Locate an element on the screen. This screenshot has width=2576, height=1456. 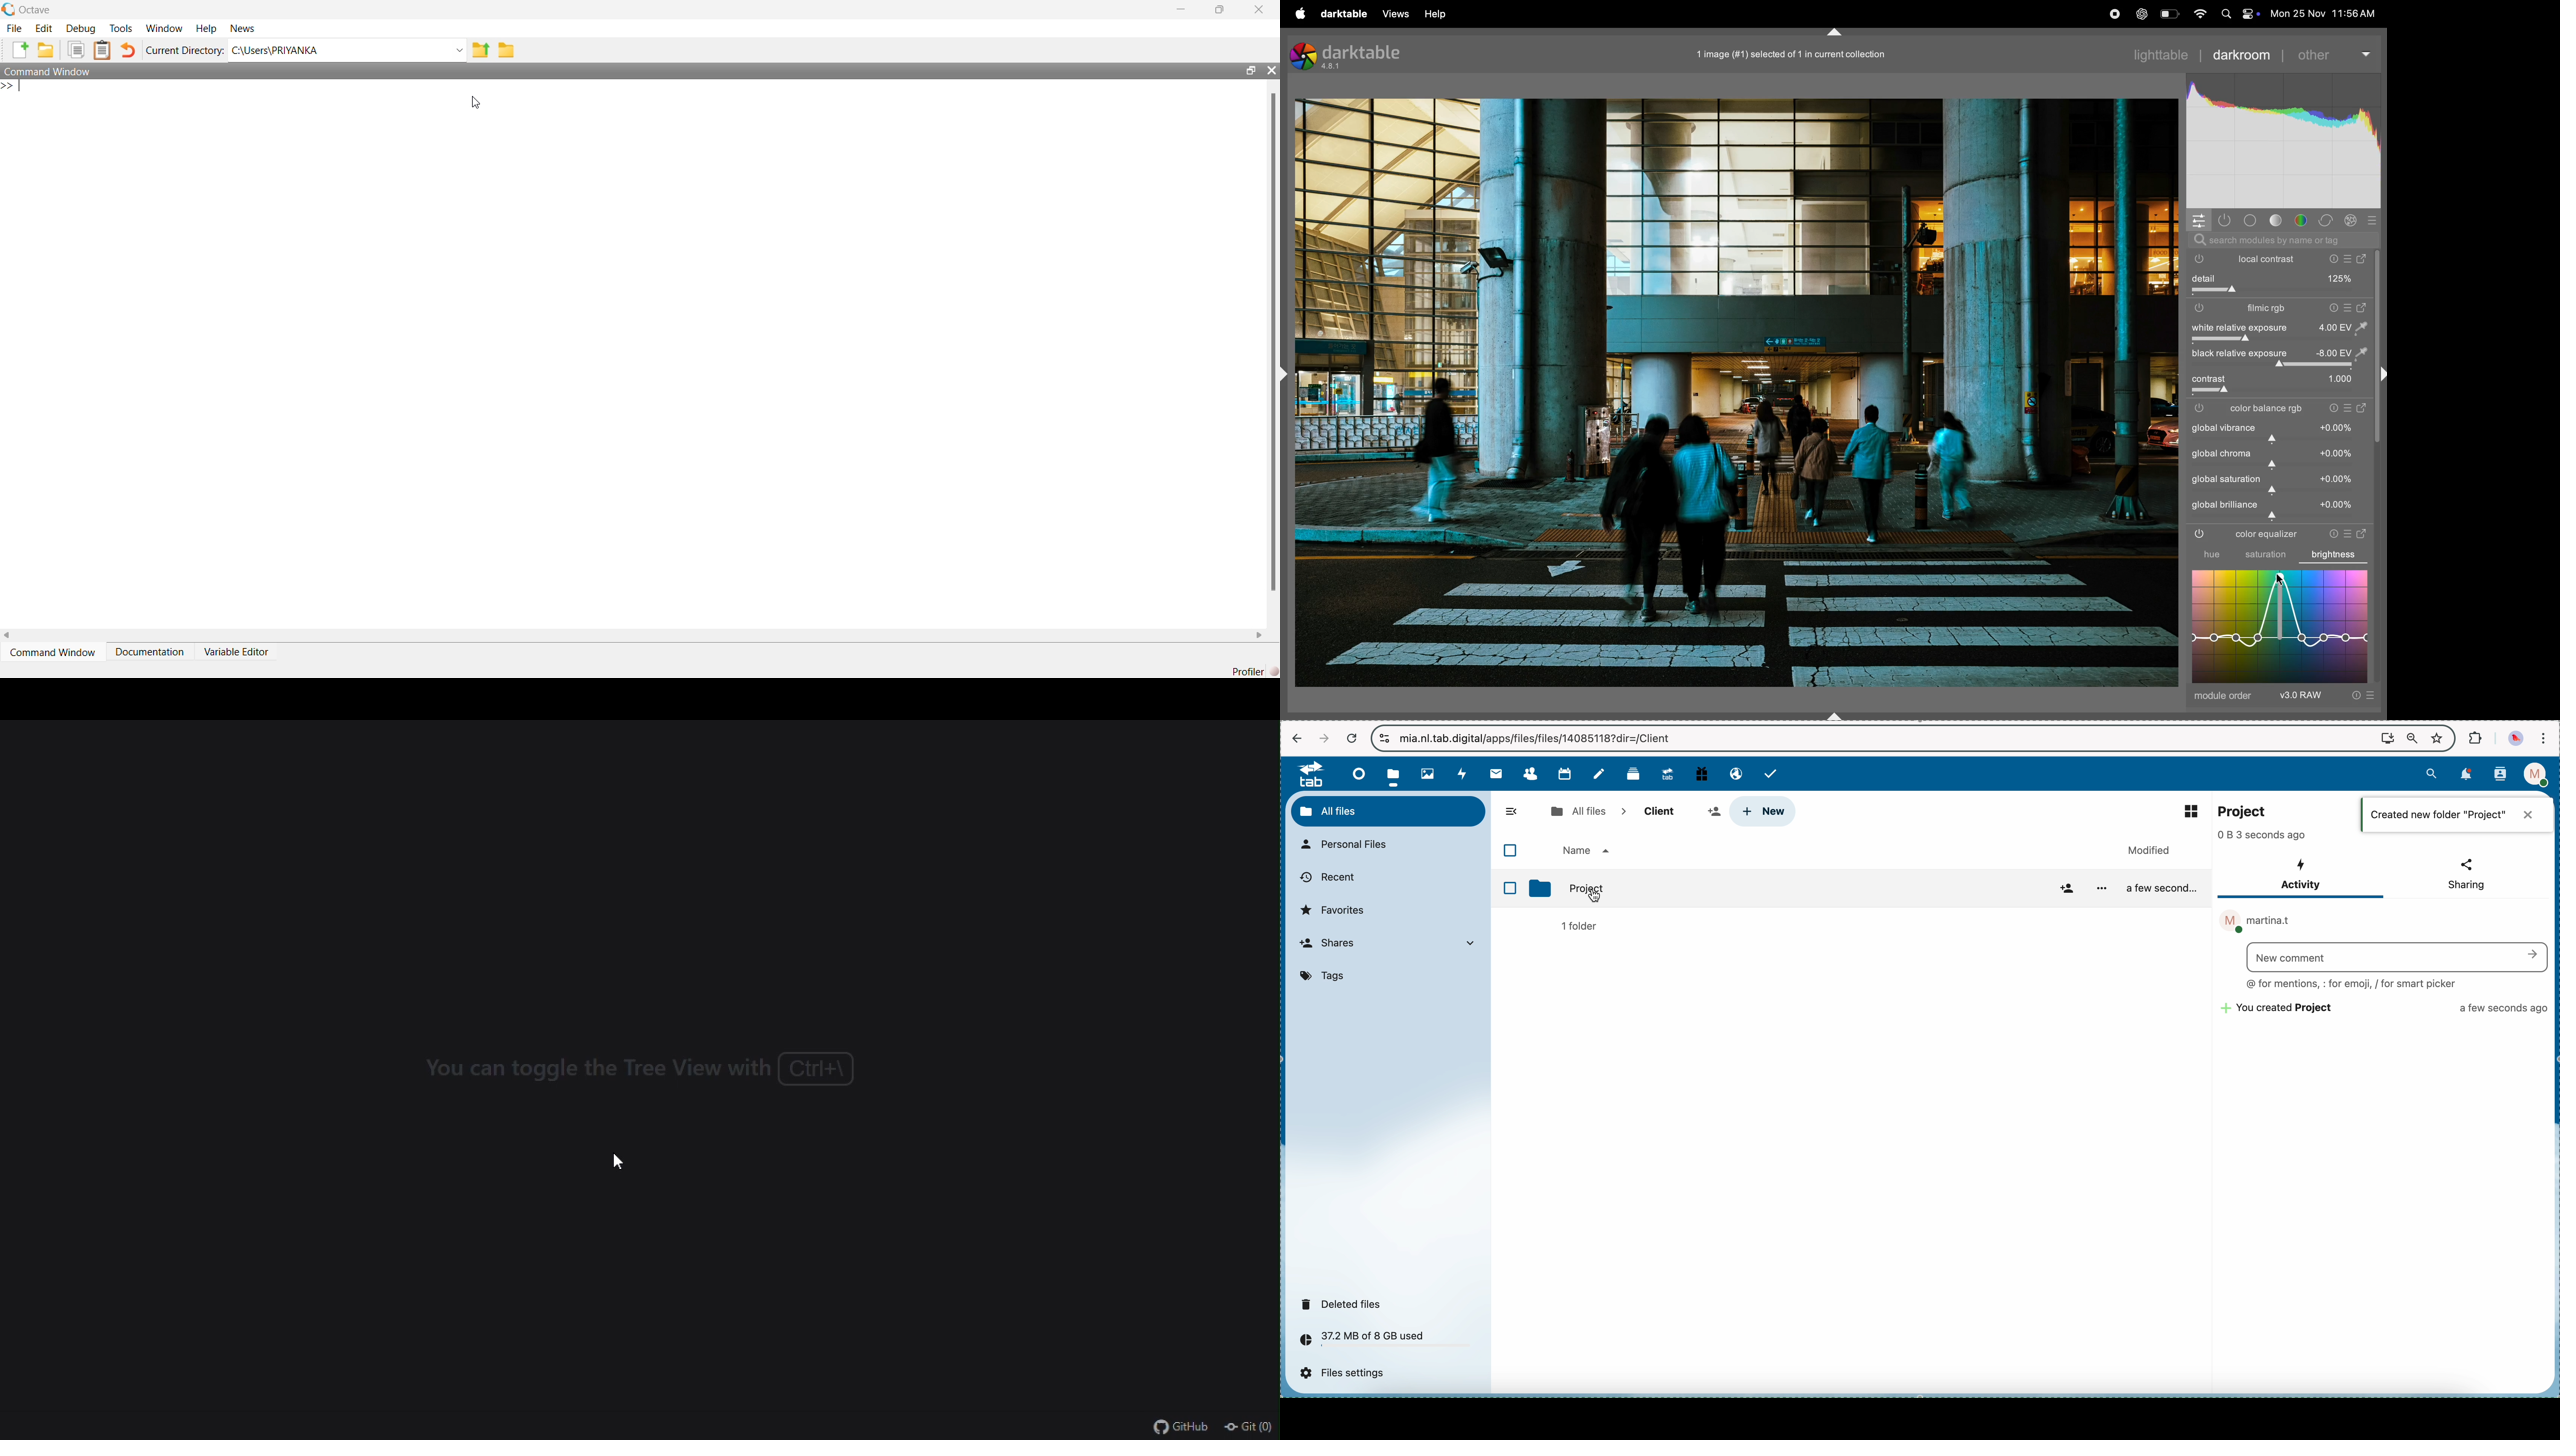
color balance  is located at coordinates (2269, 409).